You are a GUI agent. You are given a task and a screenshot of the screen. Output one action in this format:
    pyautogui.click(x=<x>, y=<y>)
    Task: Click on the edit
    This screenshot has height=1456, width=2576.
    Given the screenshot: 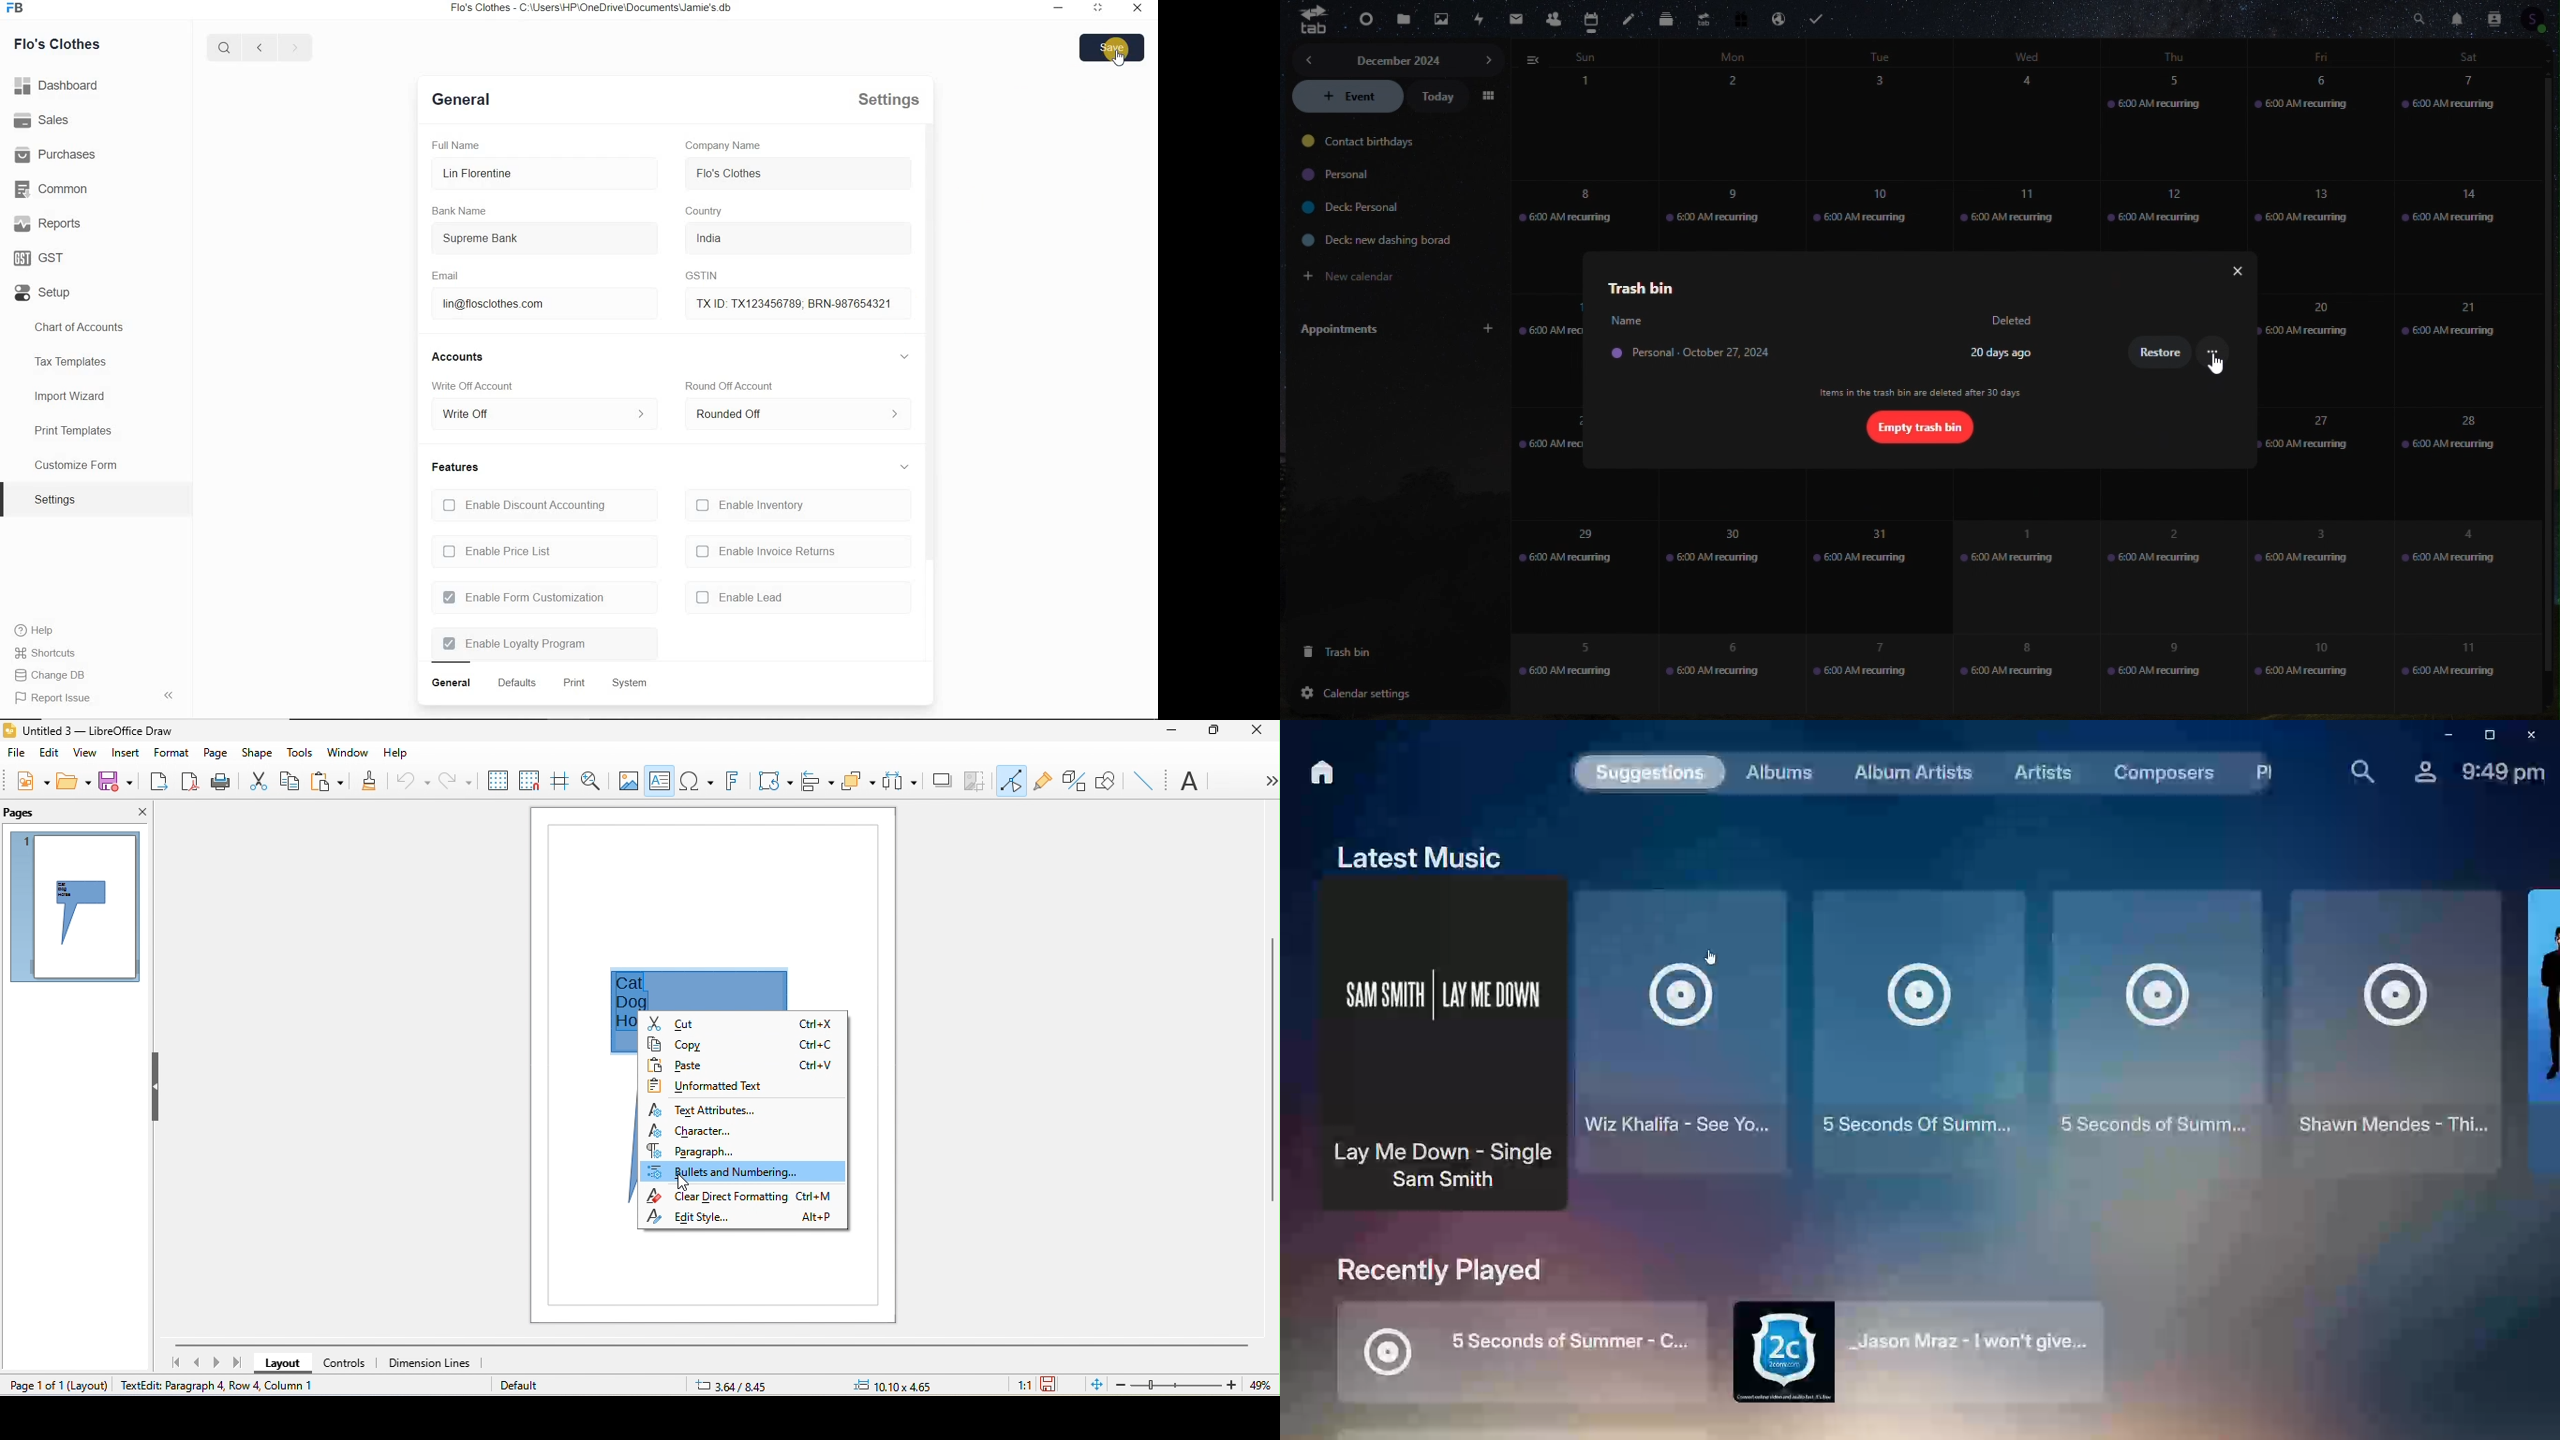 What is the action you would take?
    pyautogui.click(x=49, y=752)
    